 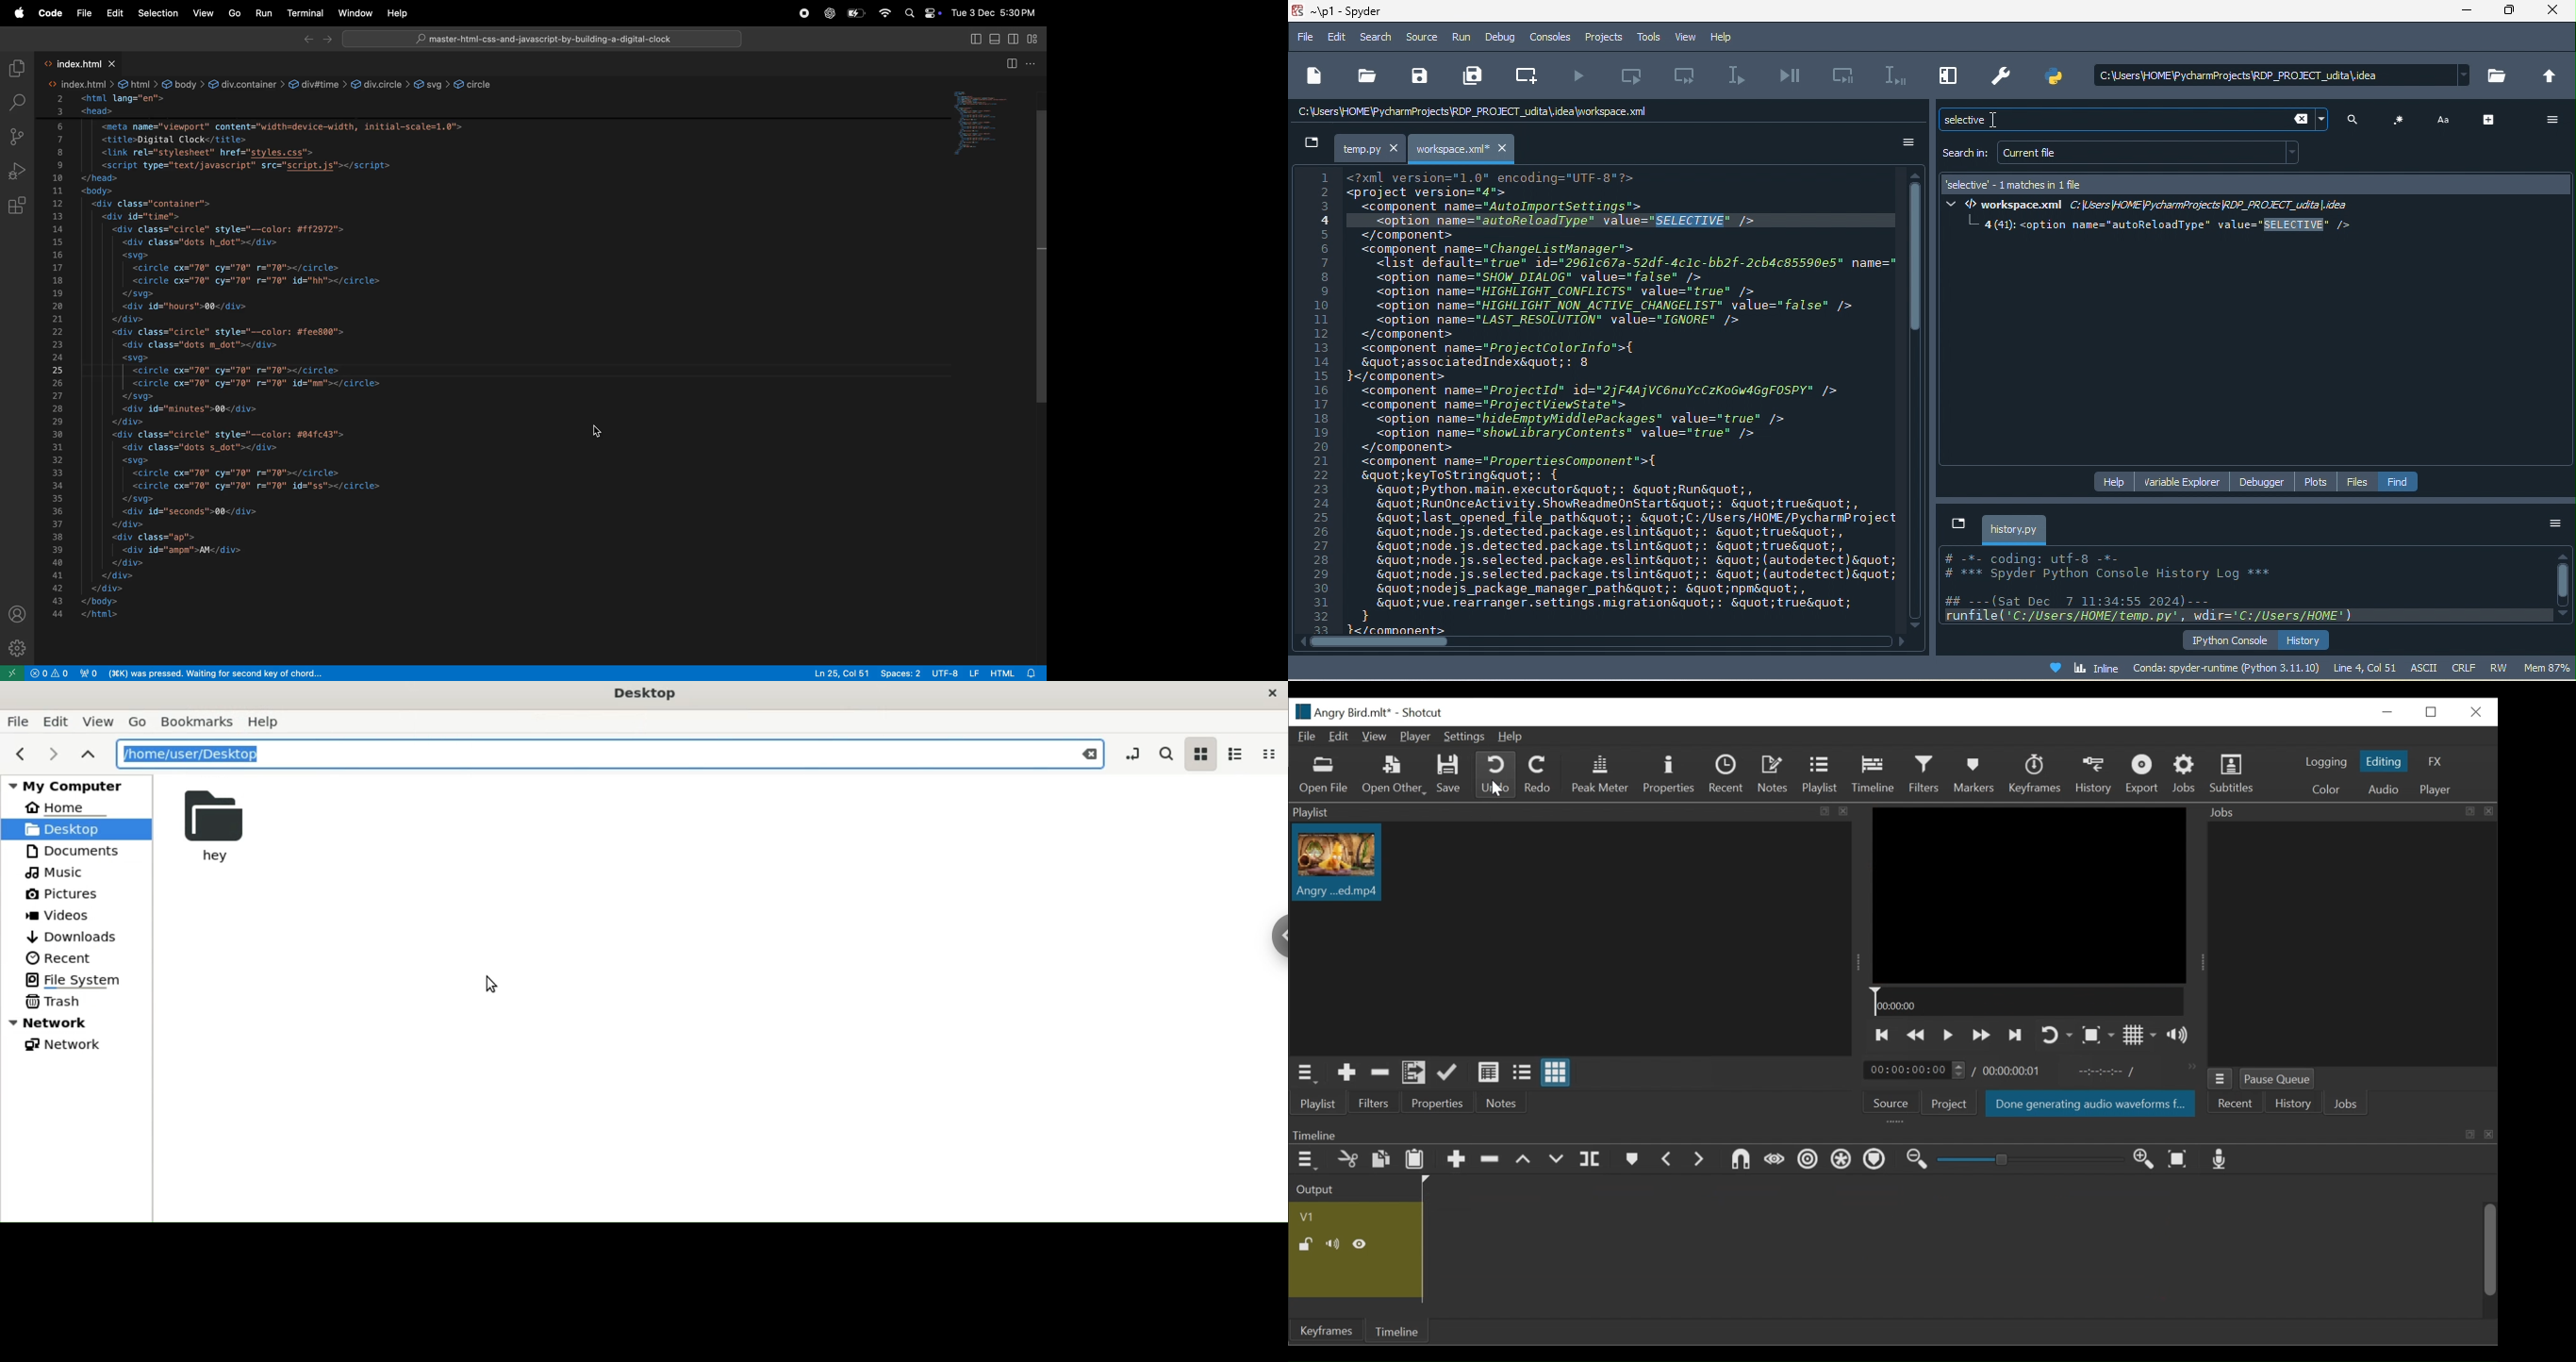 What do you see at coordinates (2230, 639) in the screenshot?
I see `ipython console` at bounding box center [2230, 639].